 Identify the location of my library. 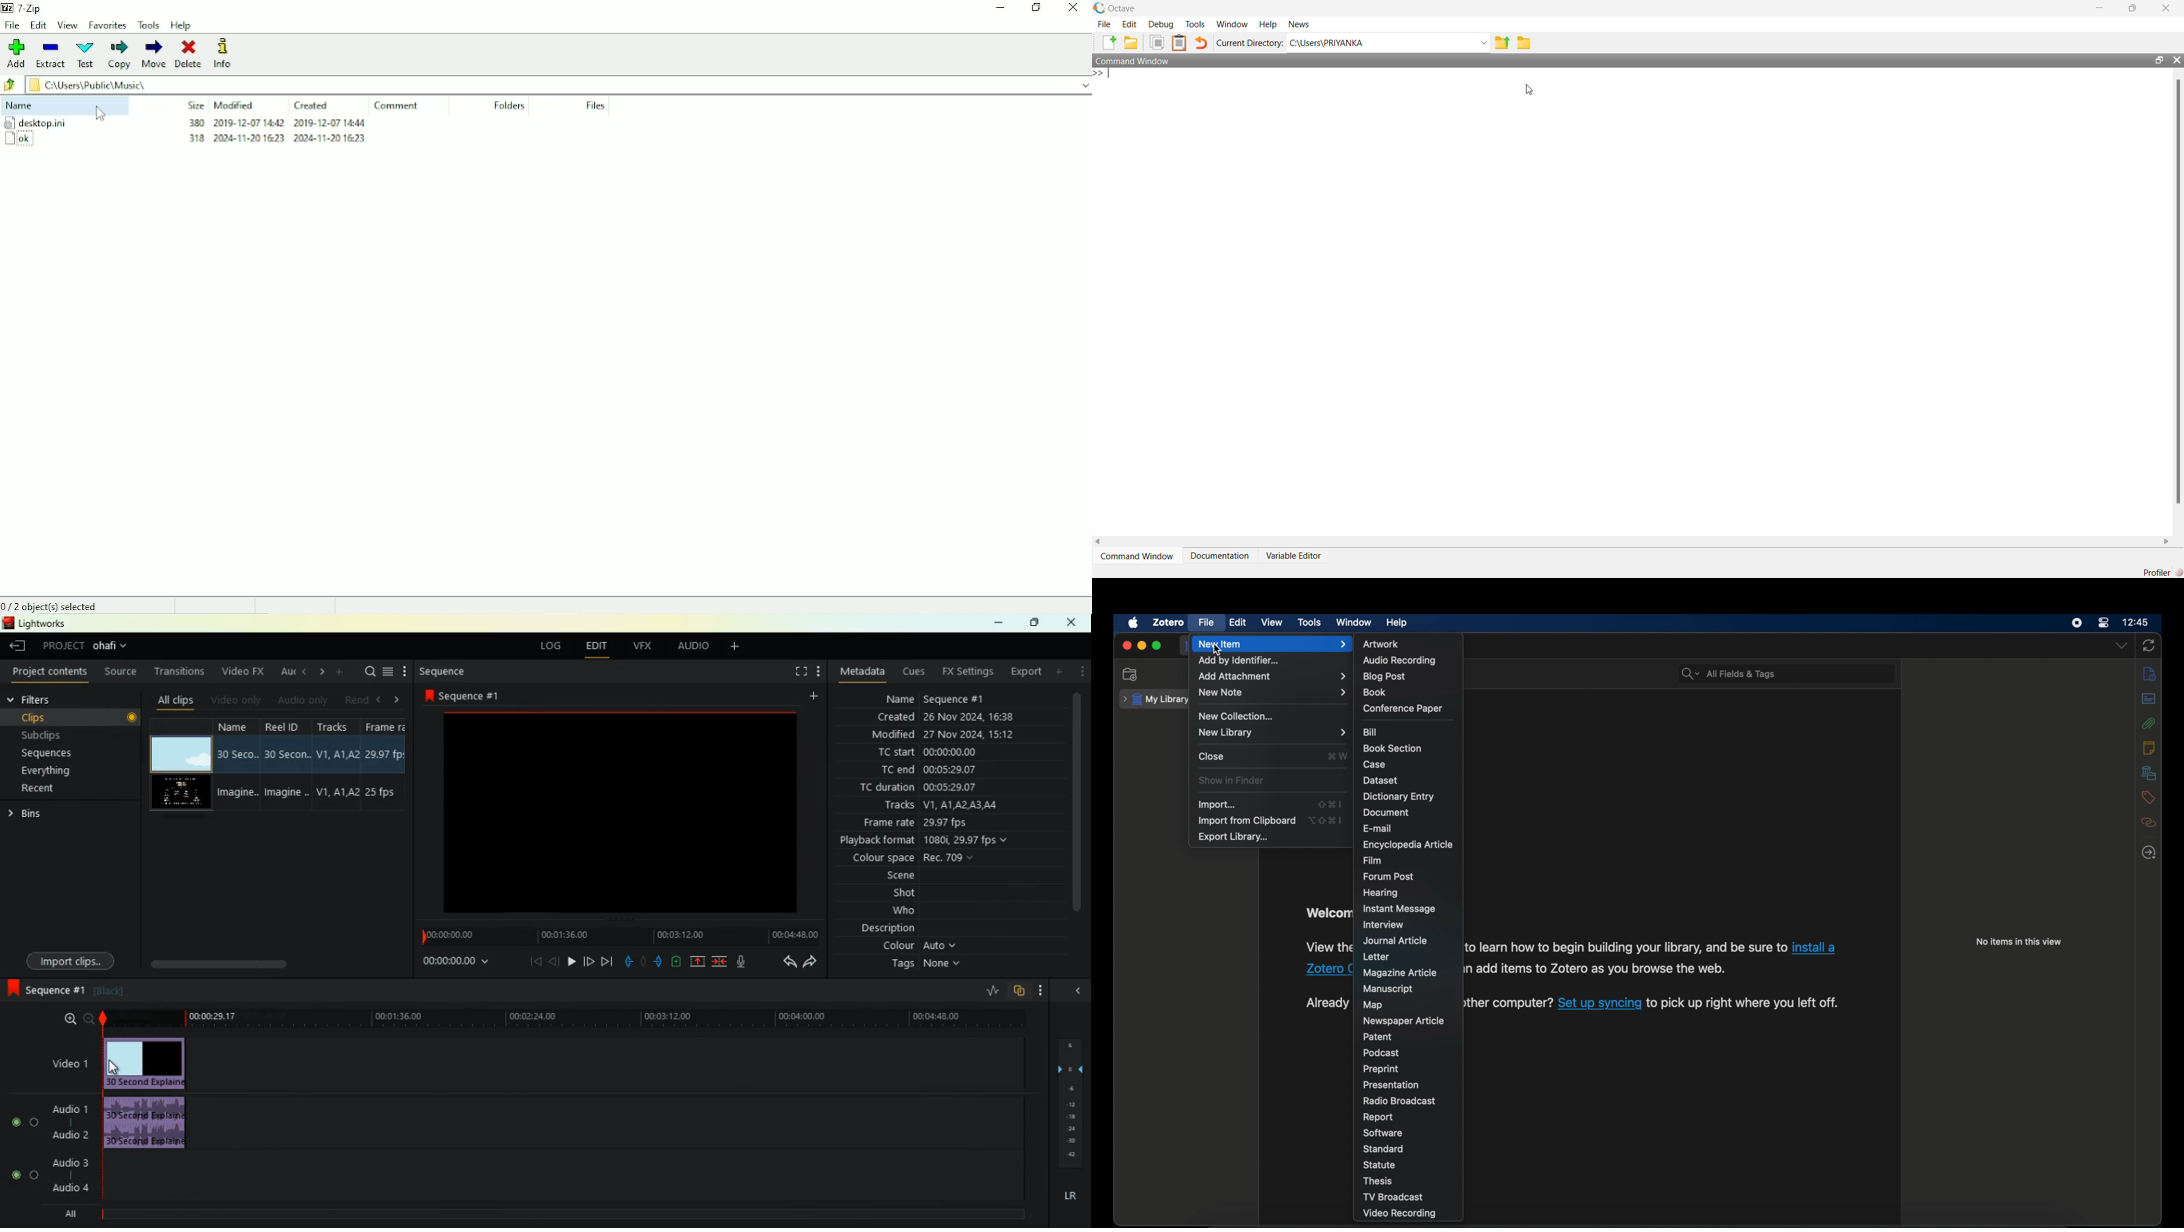
(1156, 700).